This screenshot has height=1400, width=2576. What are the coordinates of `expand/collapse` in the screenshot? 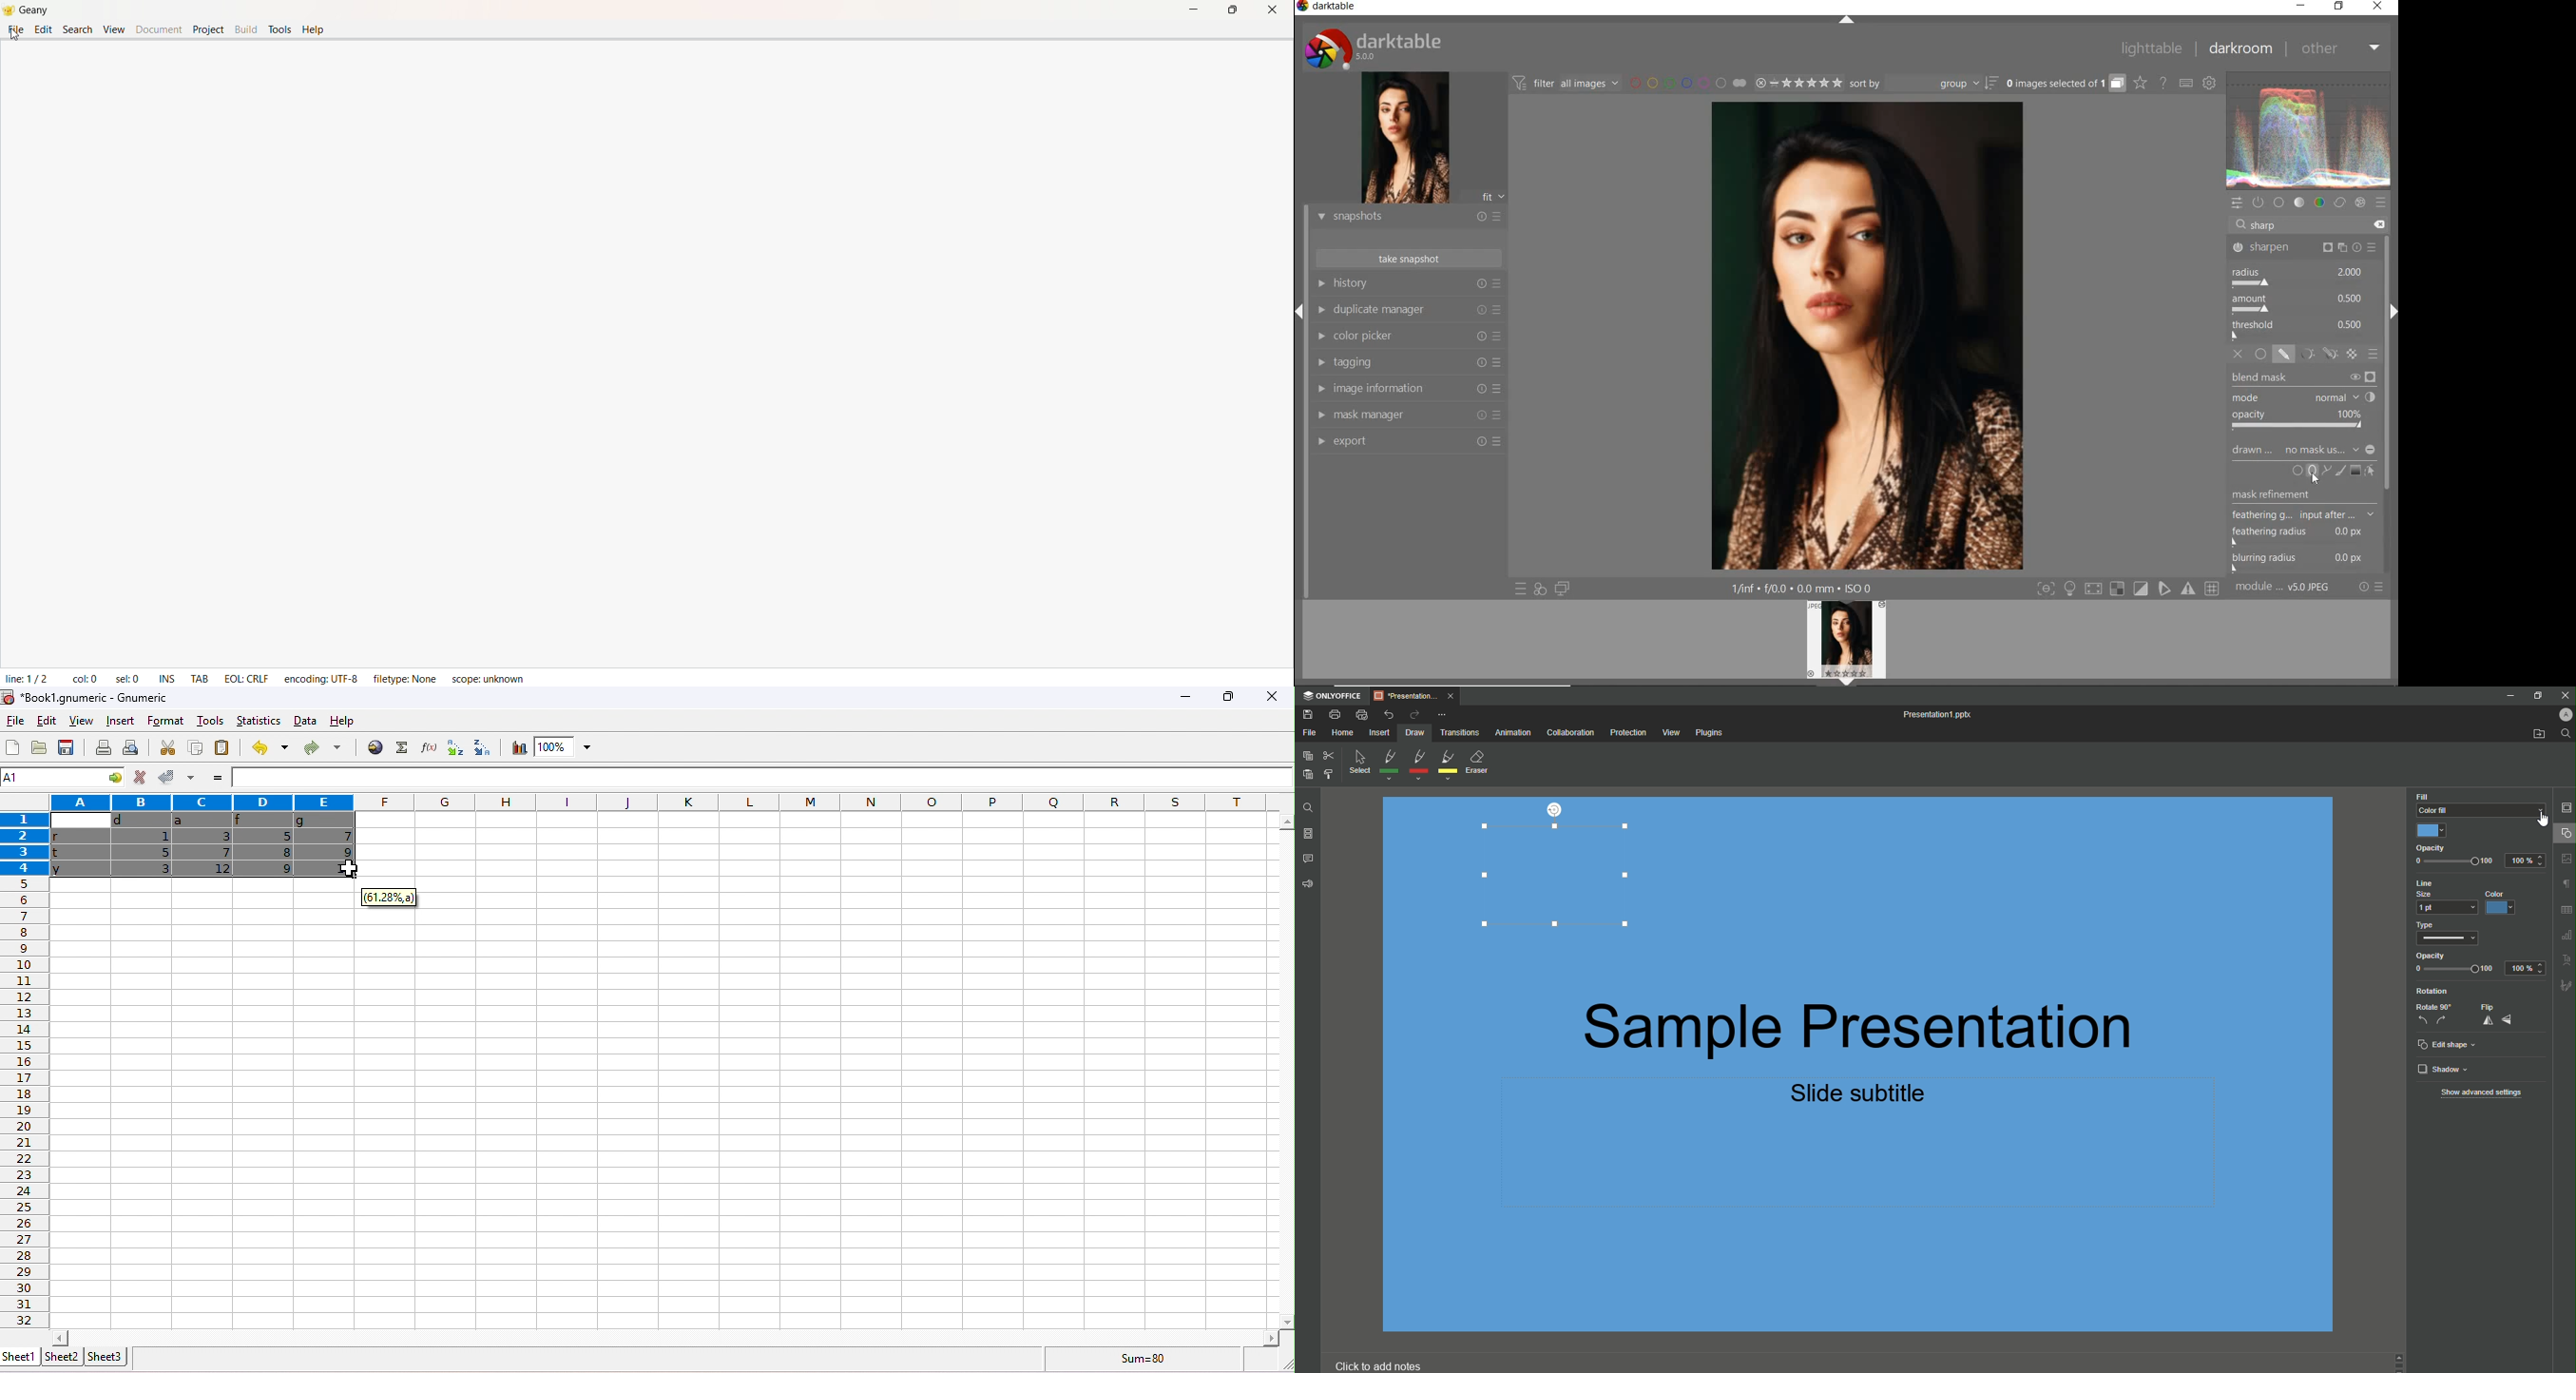 It's located at (1848, 20).